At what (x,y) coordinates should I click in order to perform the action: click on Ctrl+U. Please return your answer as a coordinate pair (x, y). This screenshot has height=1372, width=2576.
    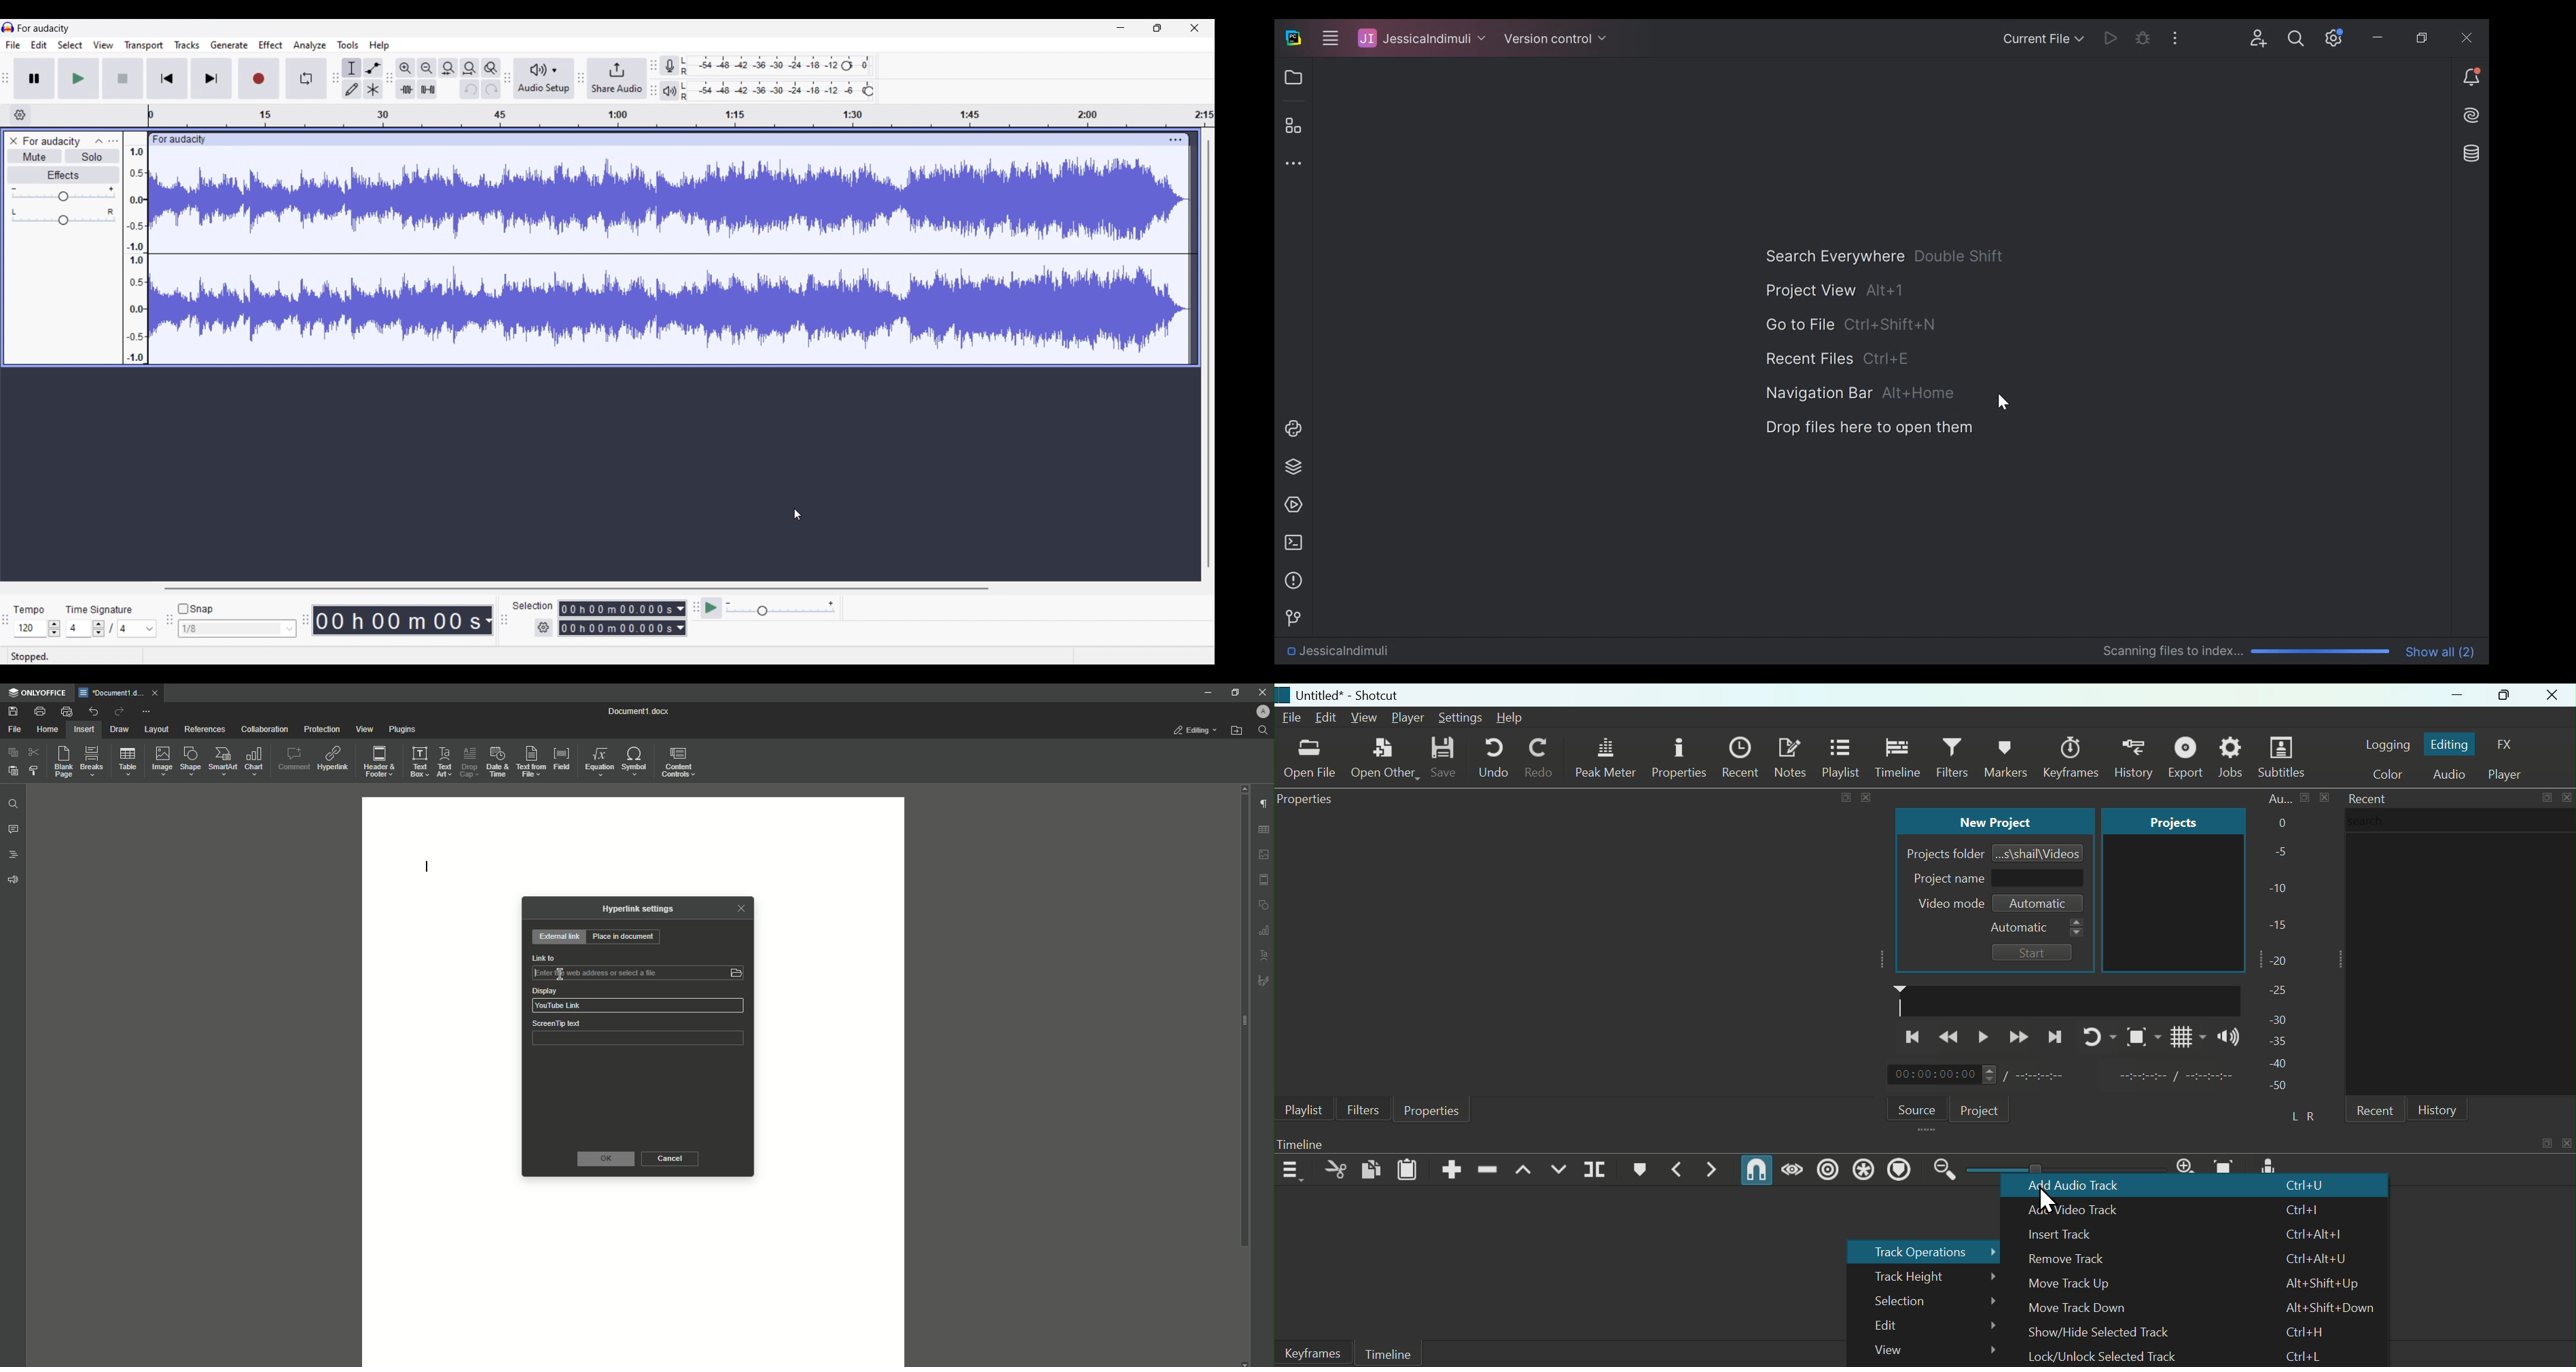
    Looking at the image, I should click on (2308, 1187).